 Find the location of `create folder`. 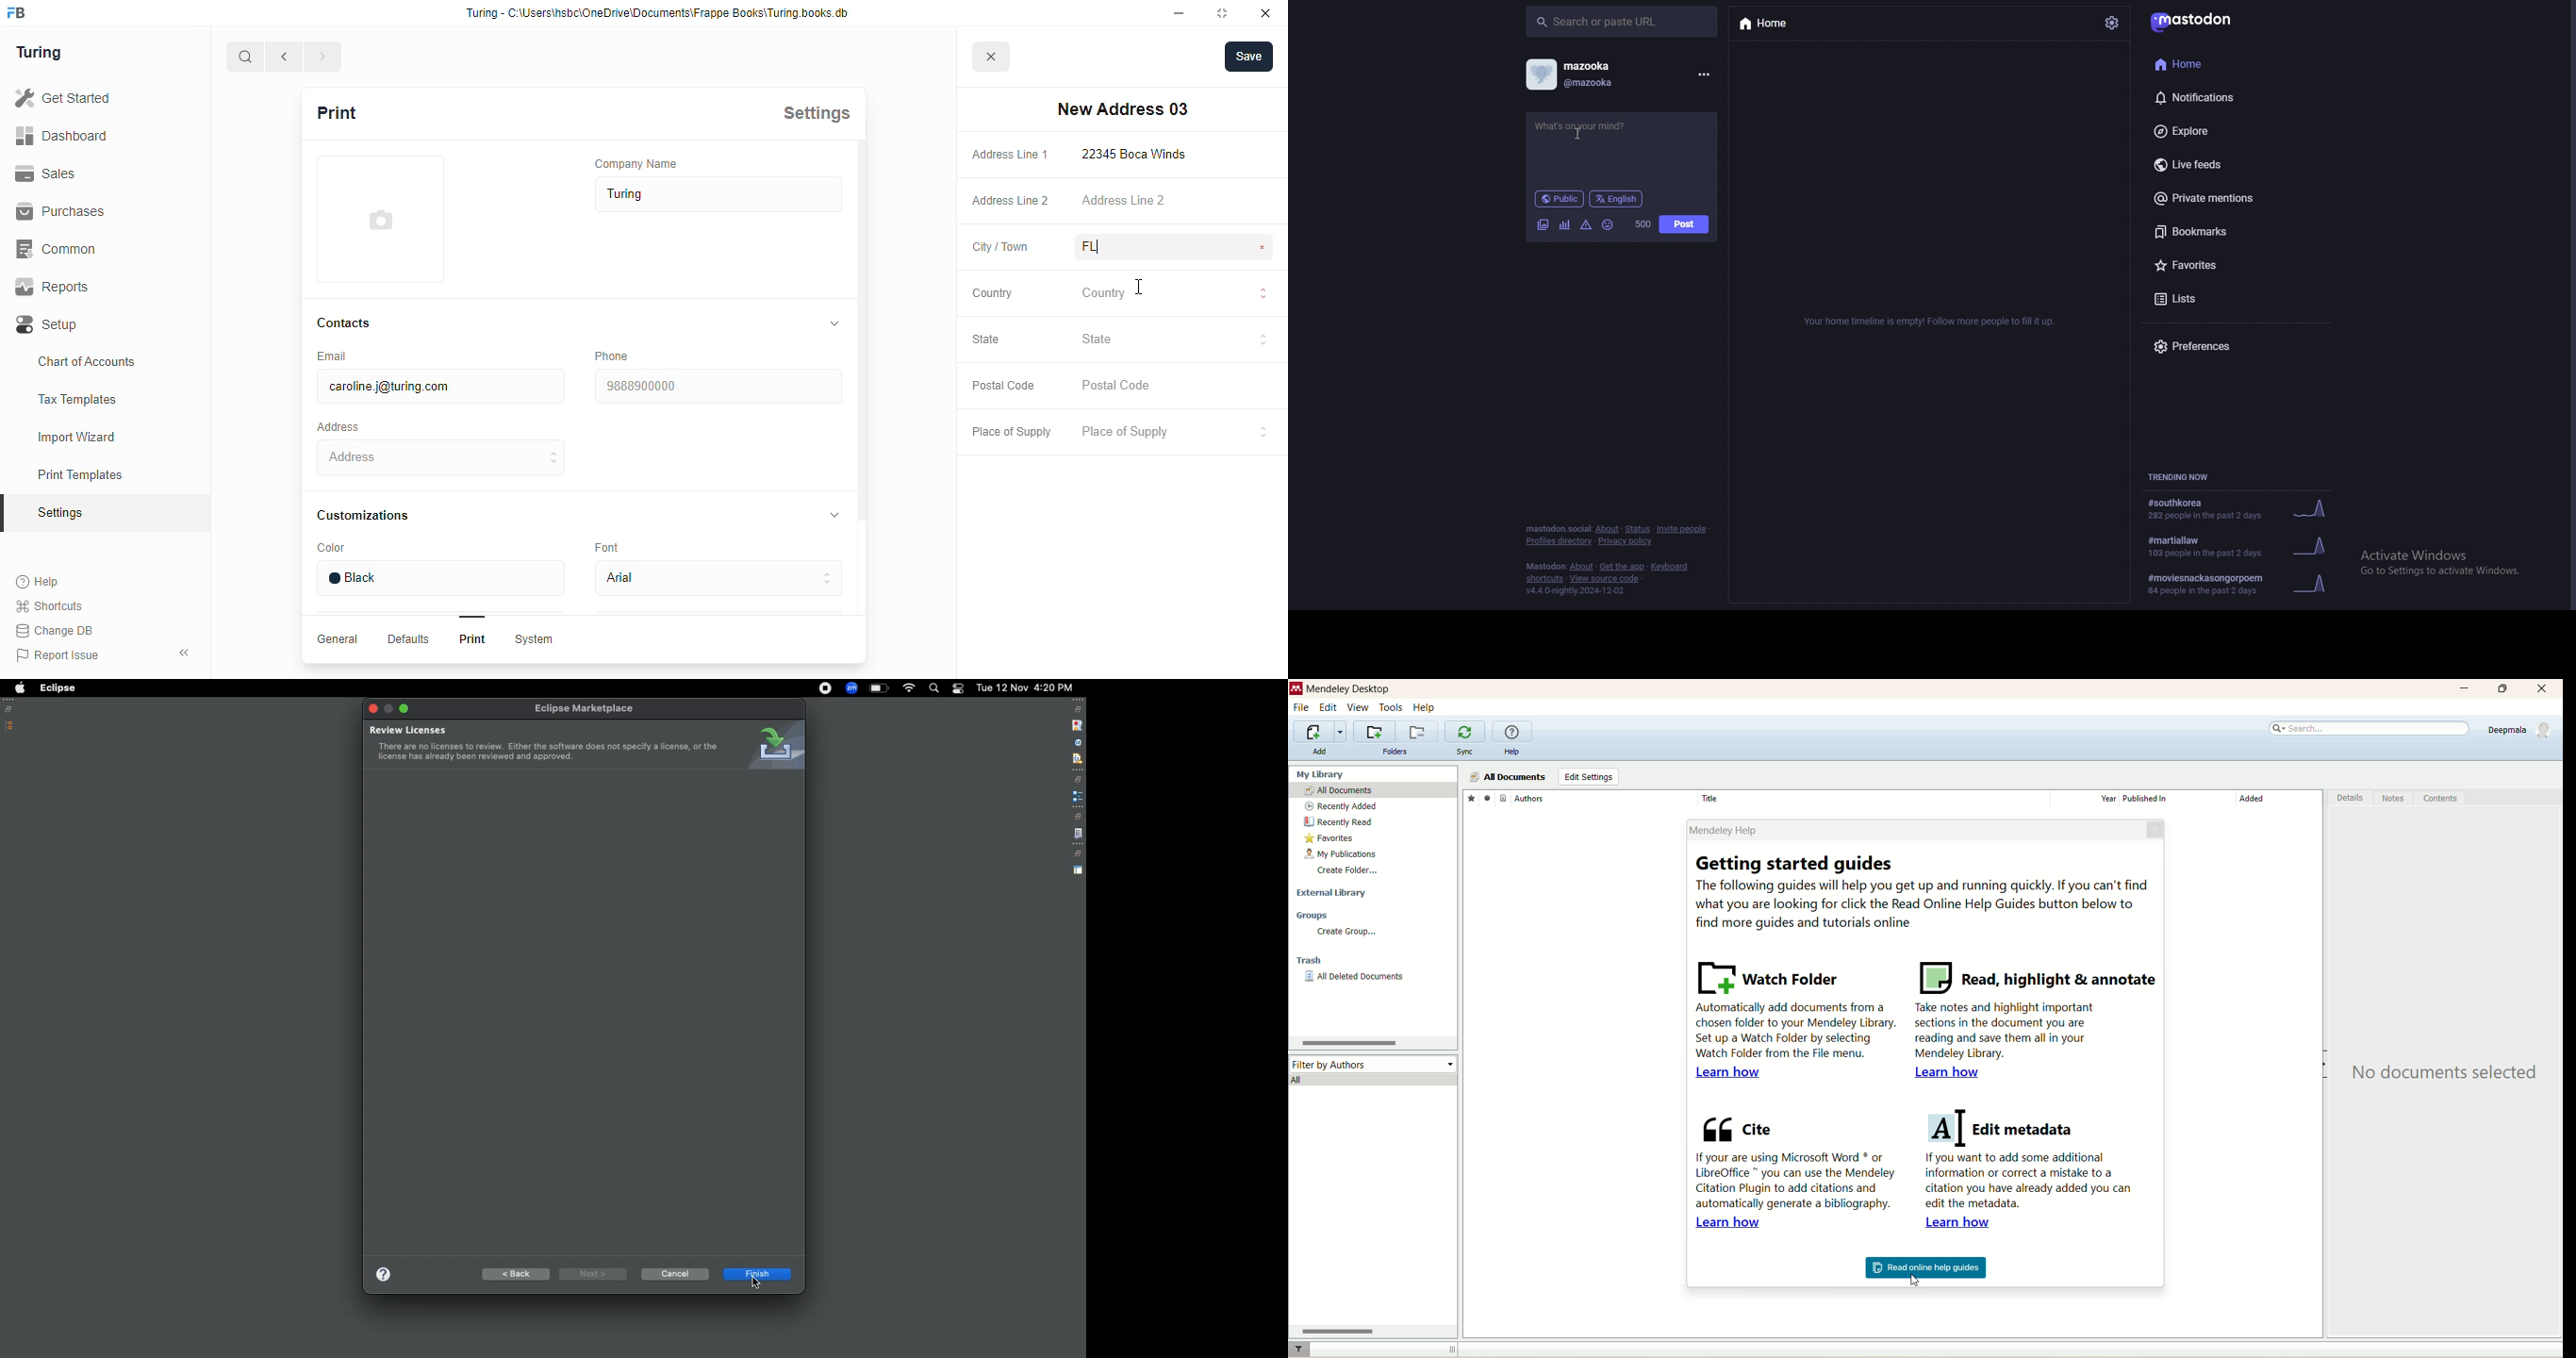

create folder is located at coordinates (1348, 871).